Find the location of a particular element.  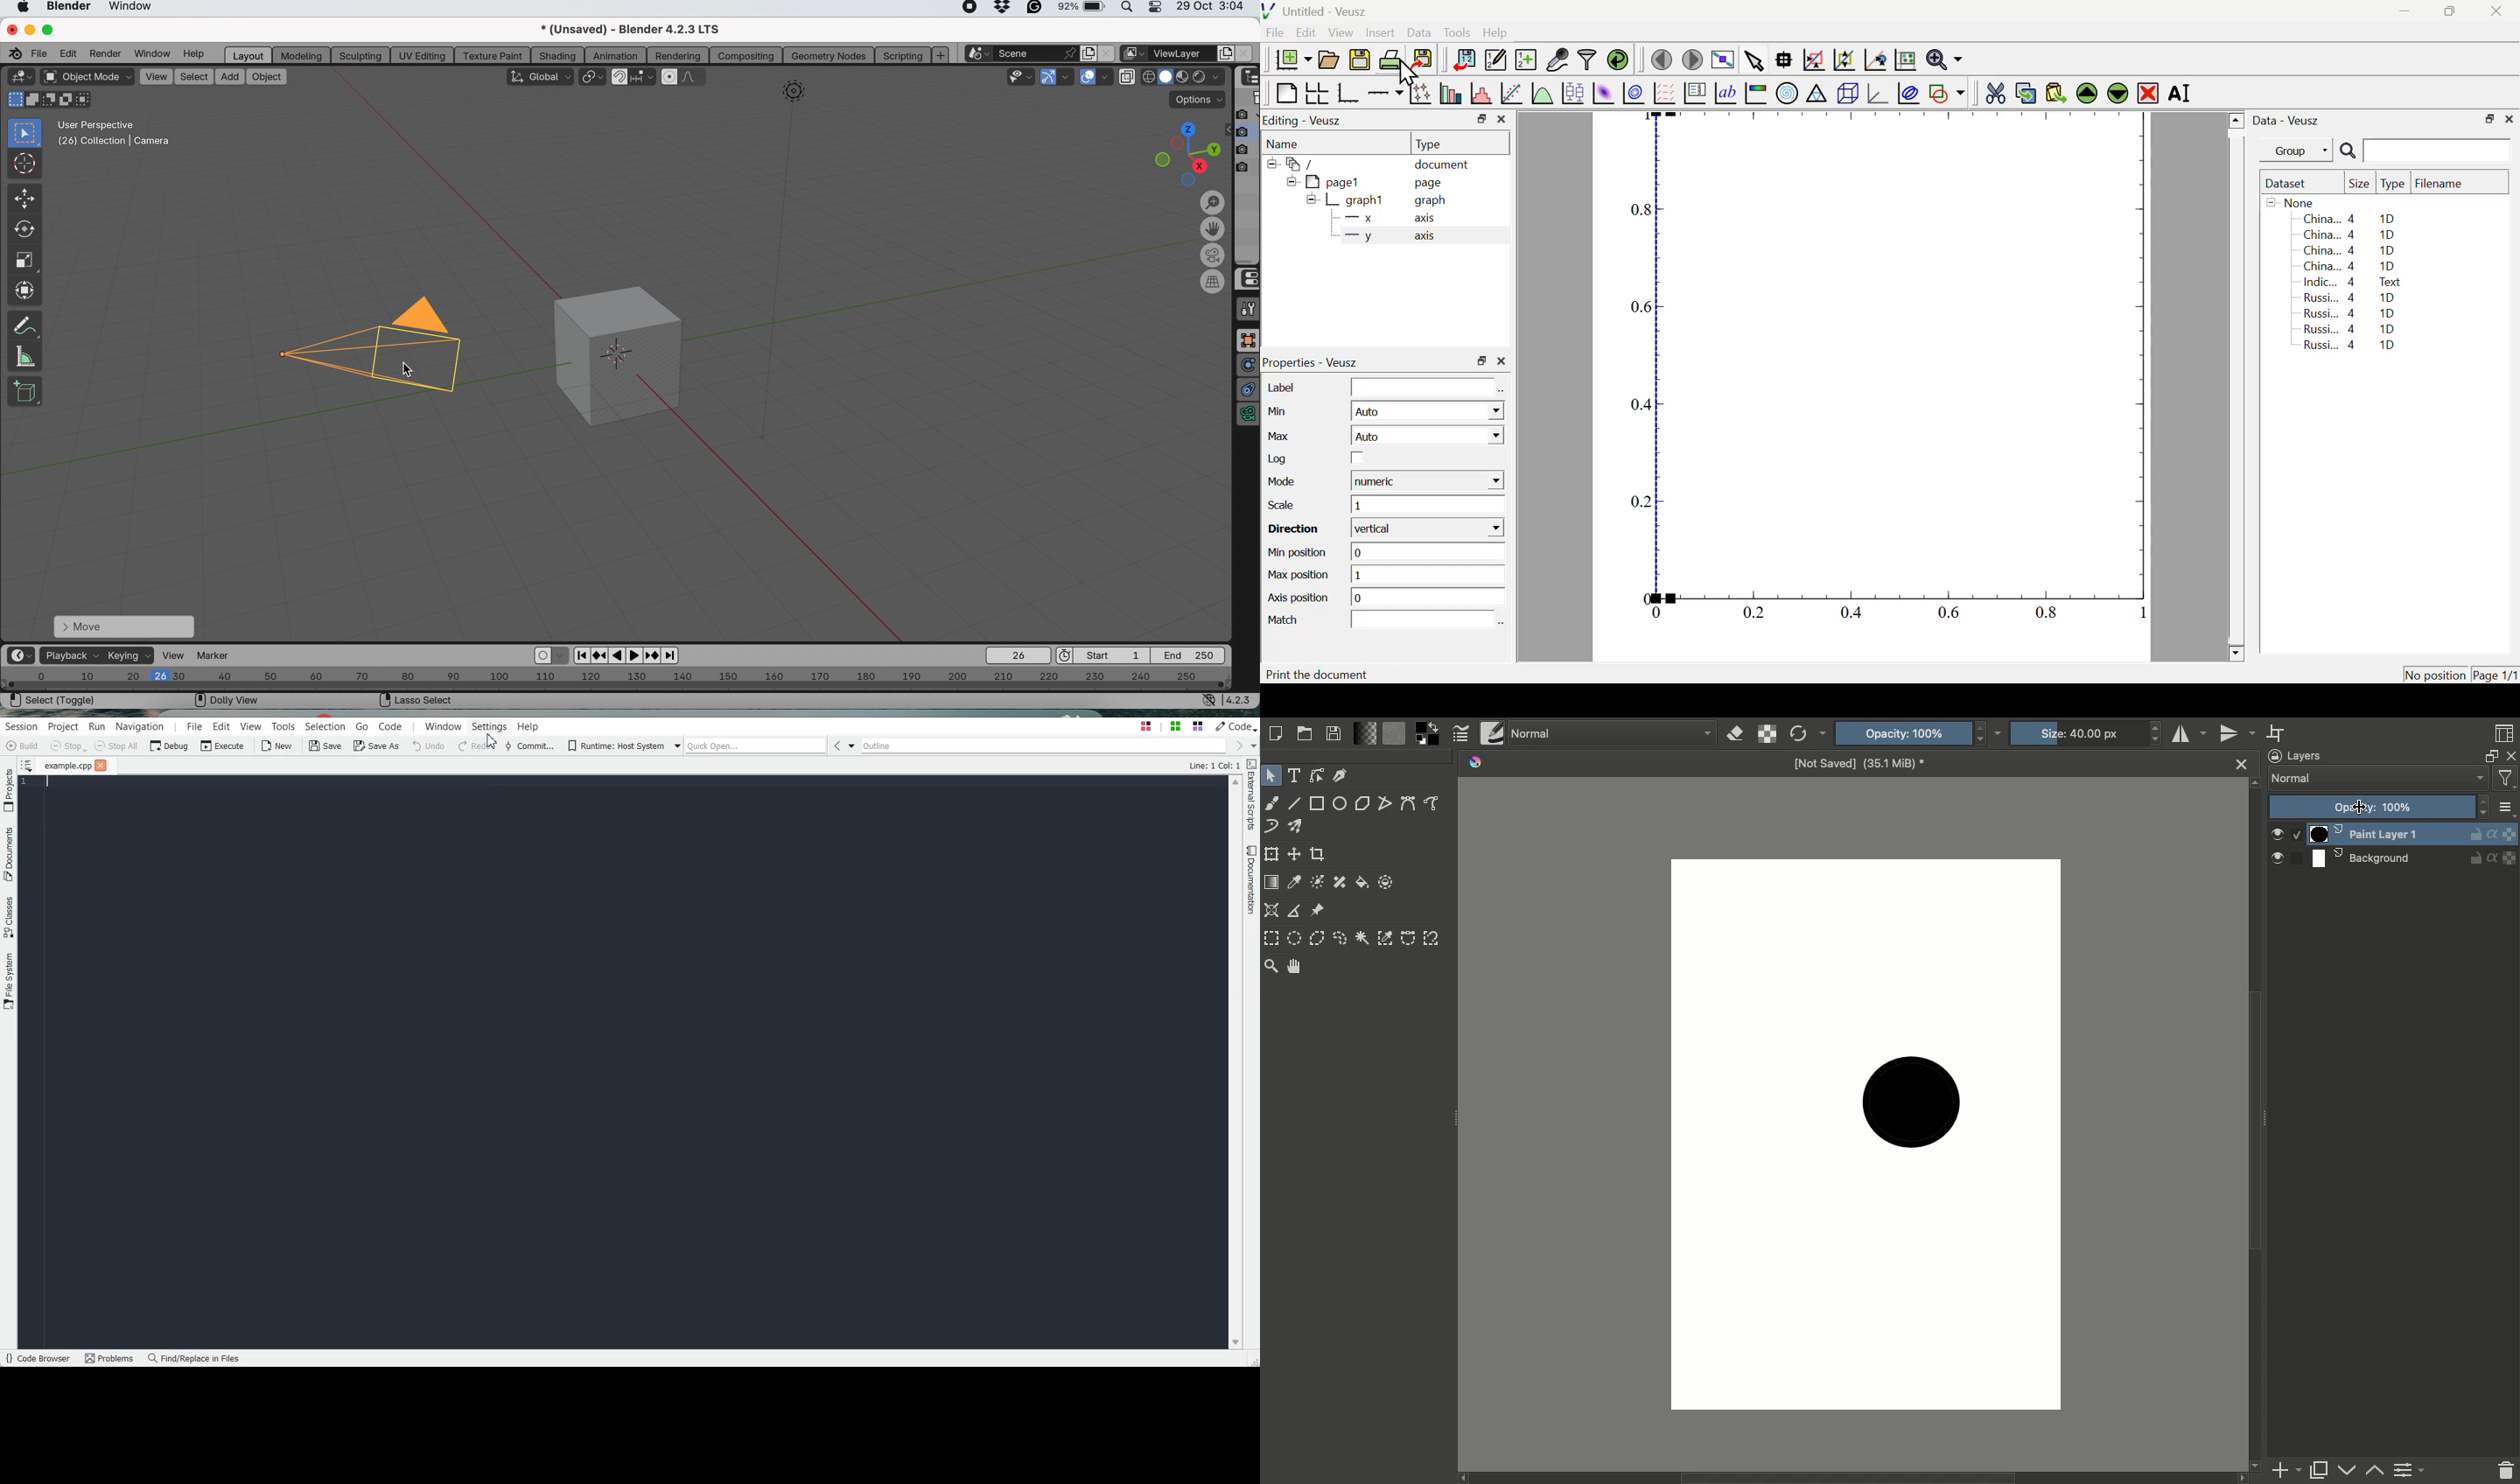

Blank Page is located at coordinates (1285, 94).